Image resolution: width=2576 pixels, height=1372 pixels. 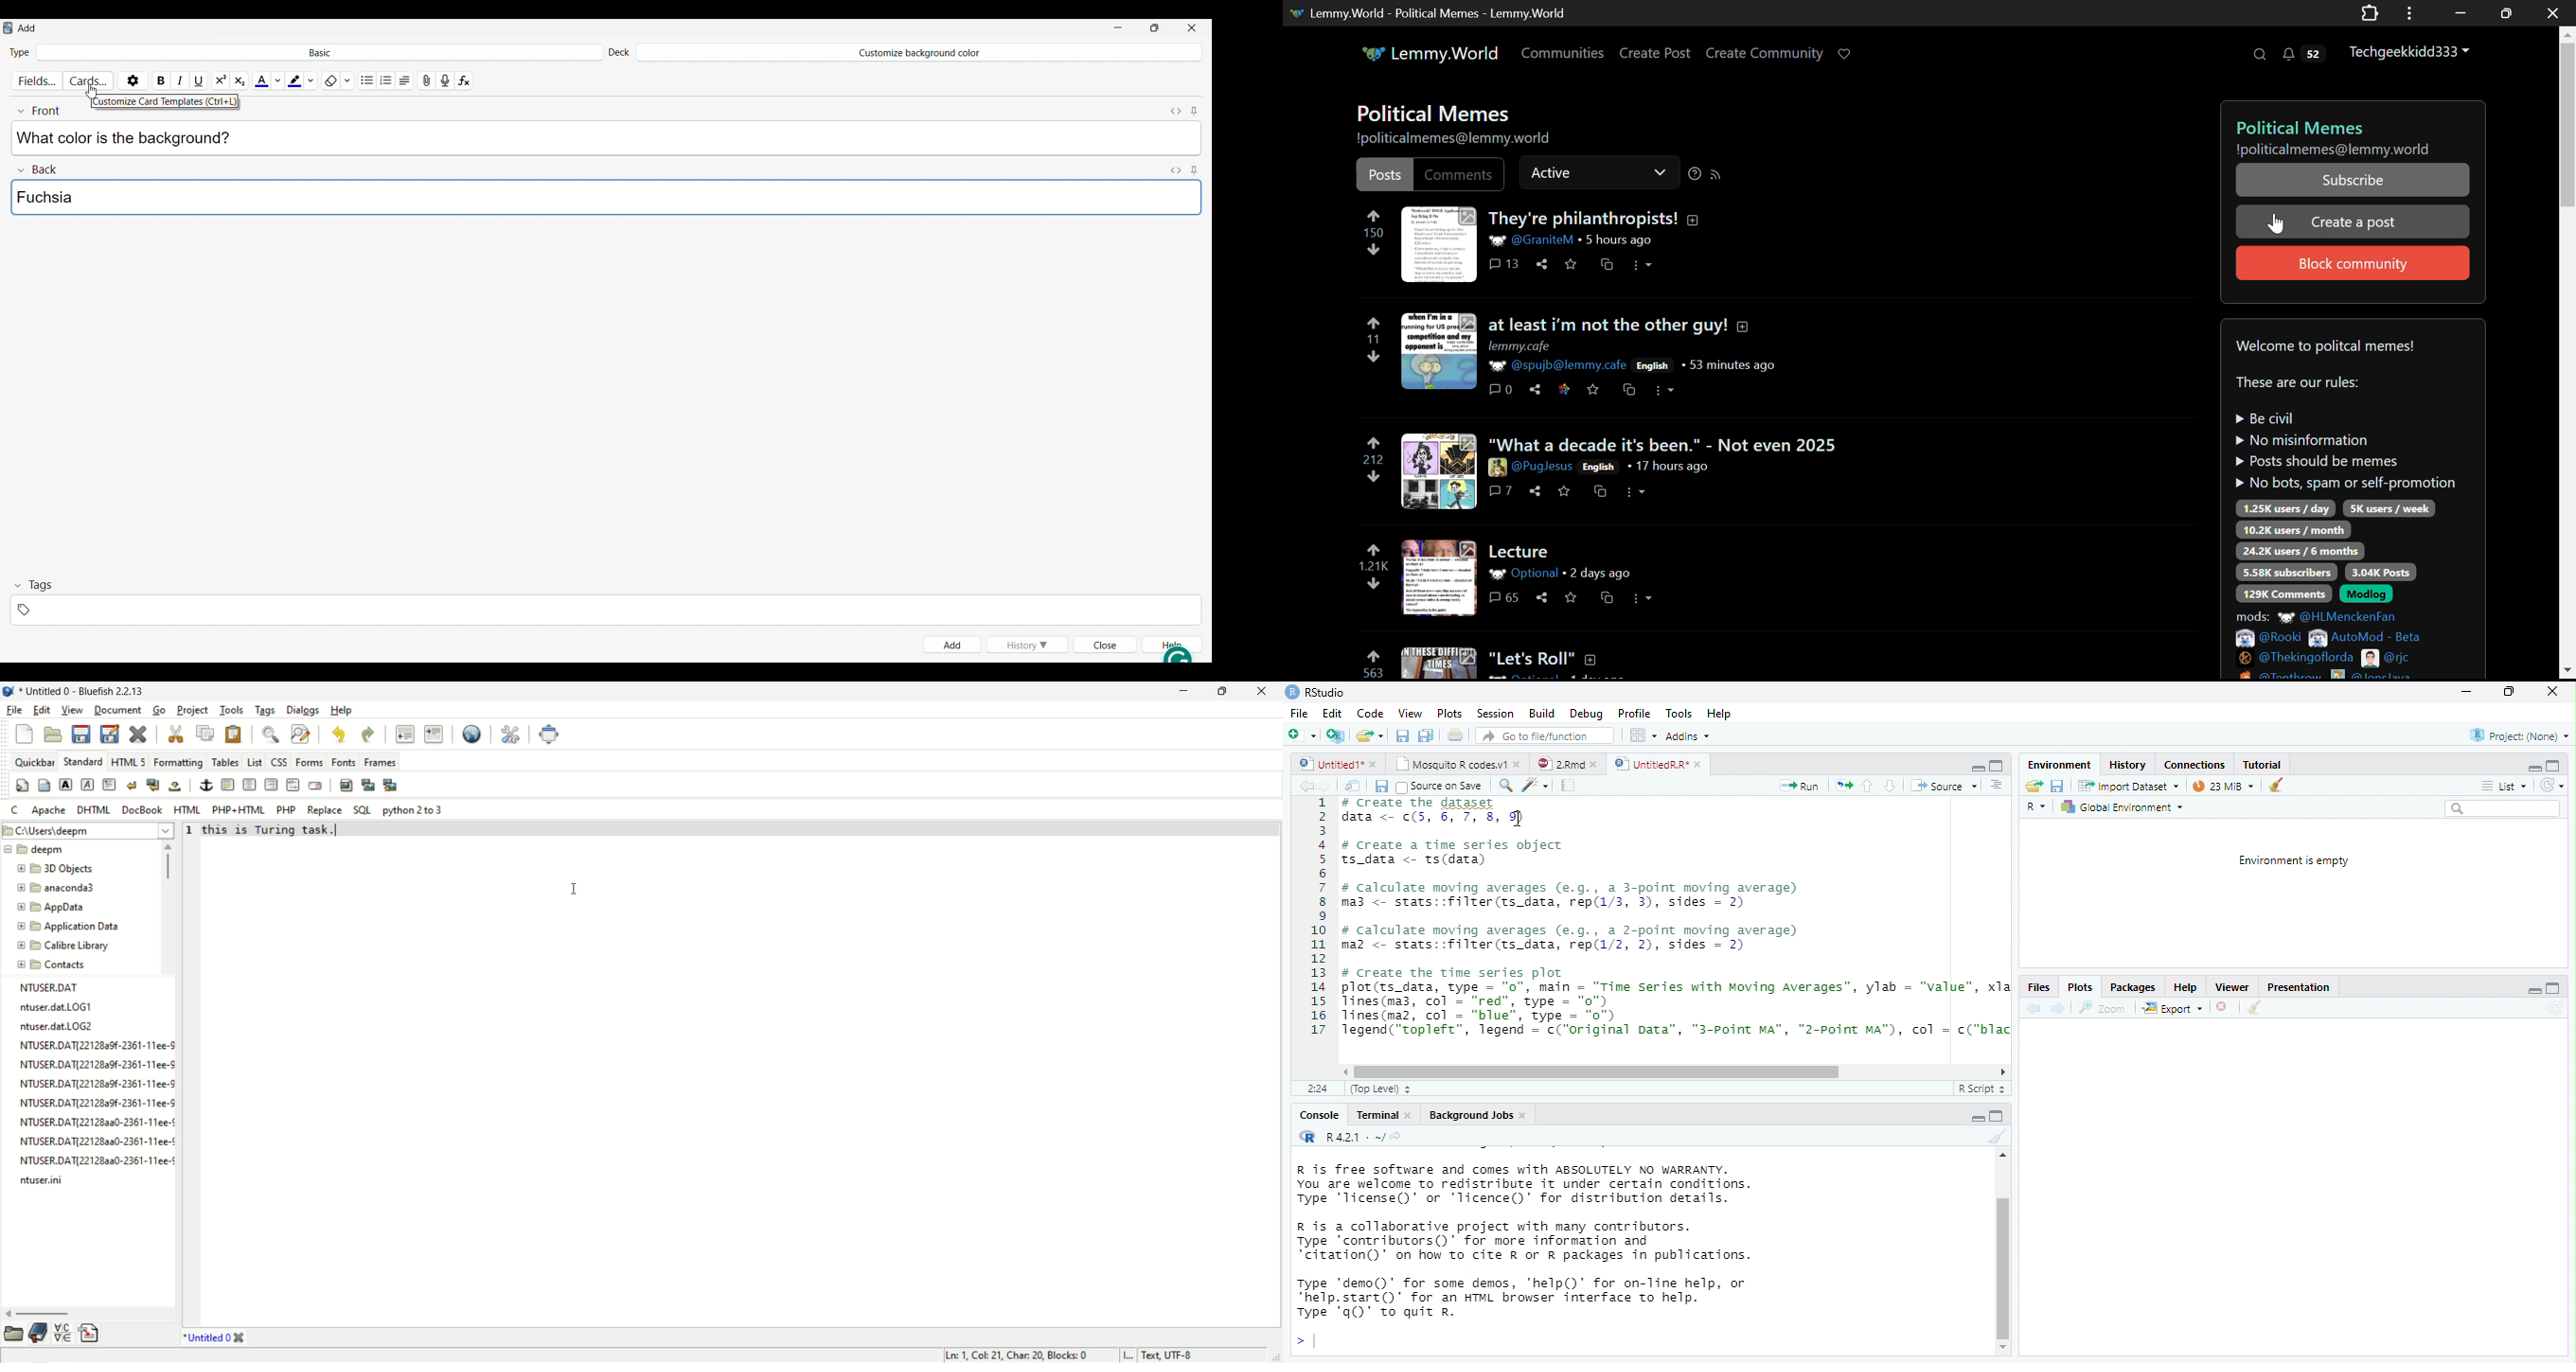 I want to click on maximize, so click(x=2551, y=989).